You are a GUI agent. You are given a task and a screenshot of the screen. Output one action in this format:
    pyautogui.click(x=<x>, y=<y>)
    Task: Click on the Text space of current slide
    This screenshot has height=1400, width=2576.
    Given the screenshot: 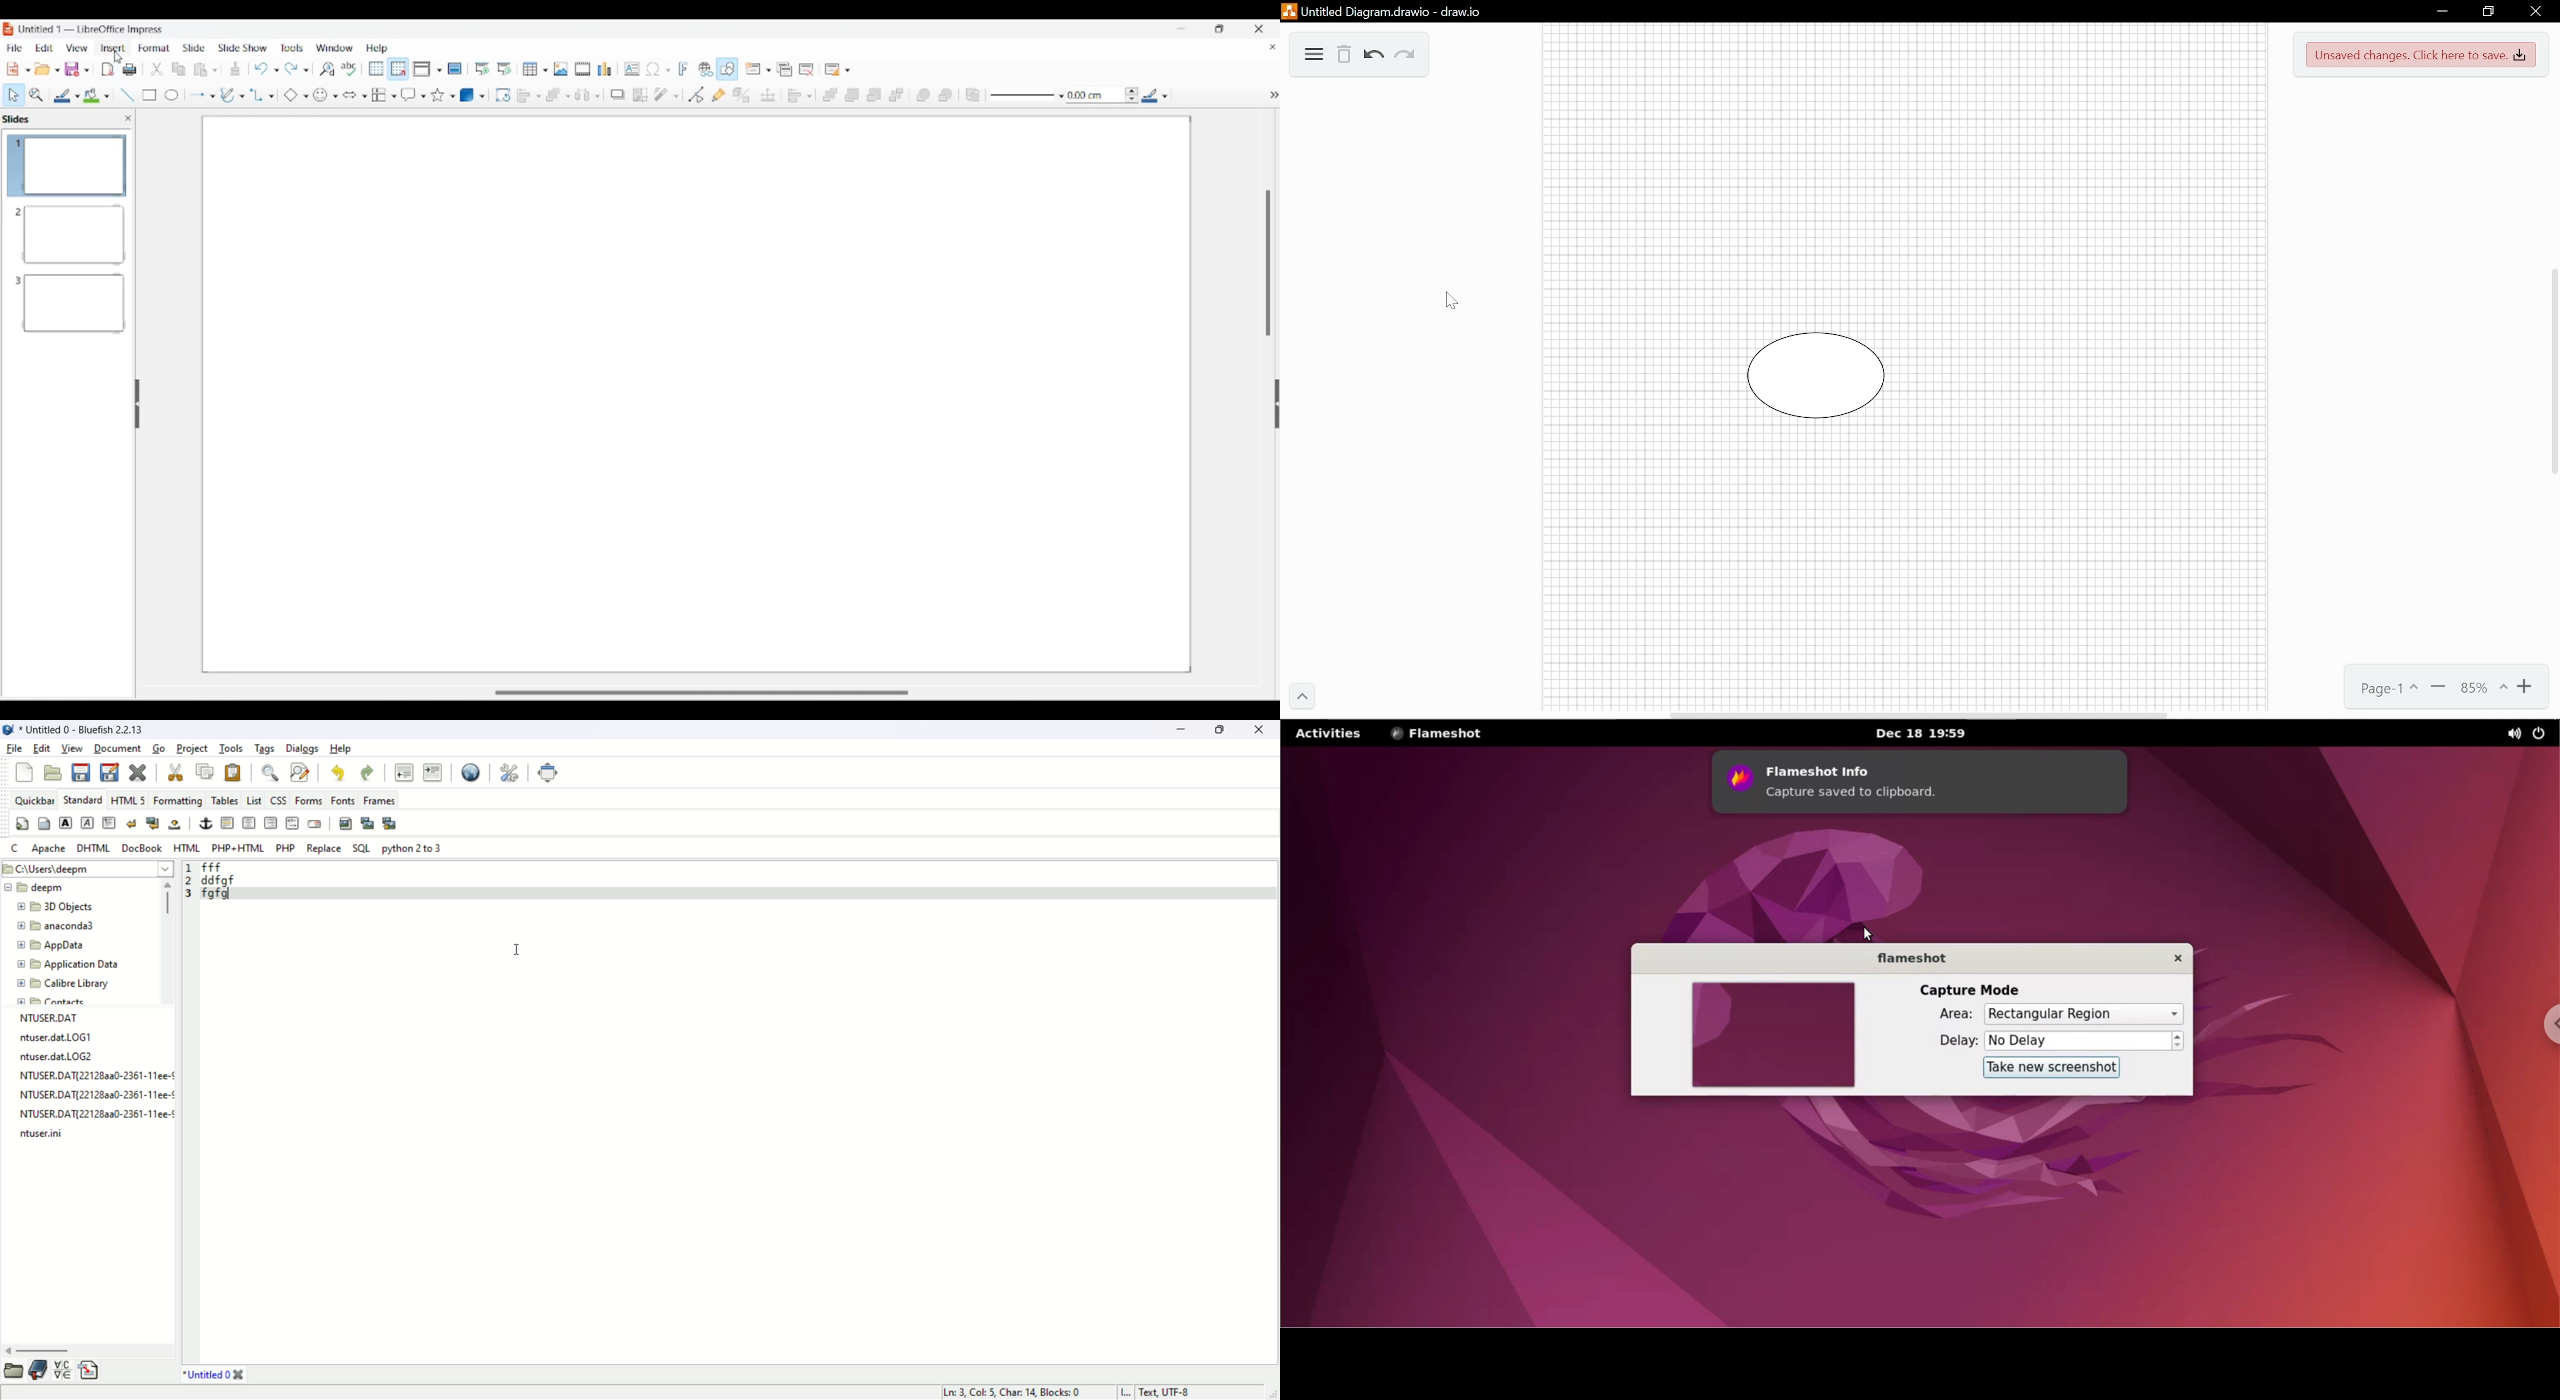 What is the action you would take?
    pyautogui.click(x=697, y=394)
    